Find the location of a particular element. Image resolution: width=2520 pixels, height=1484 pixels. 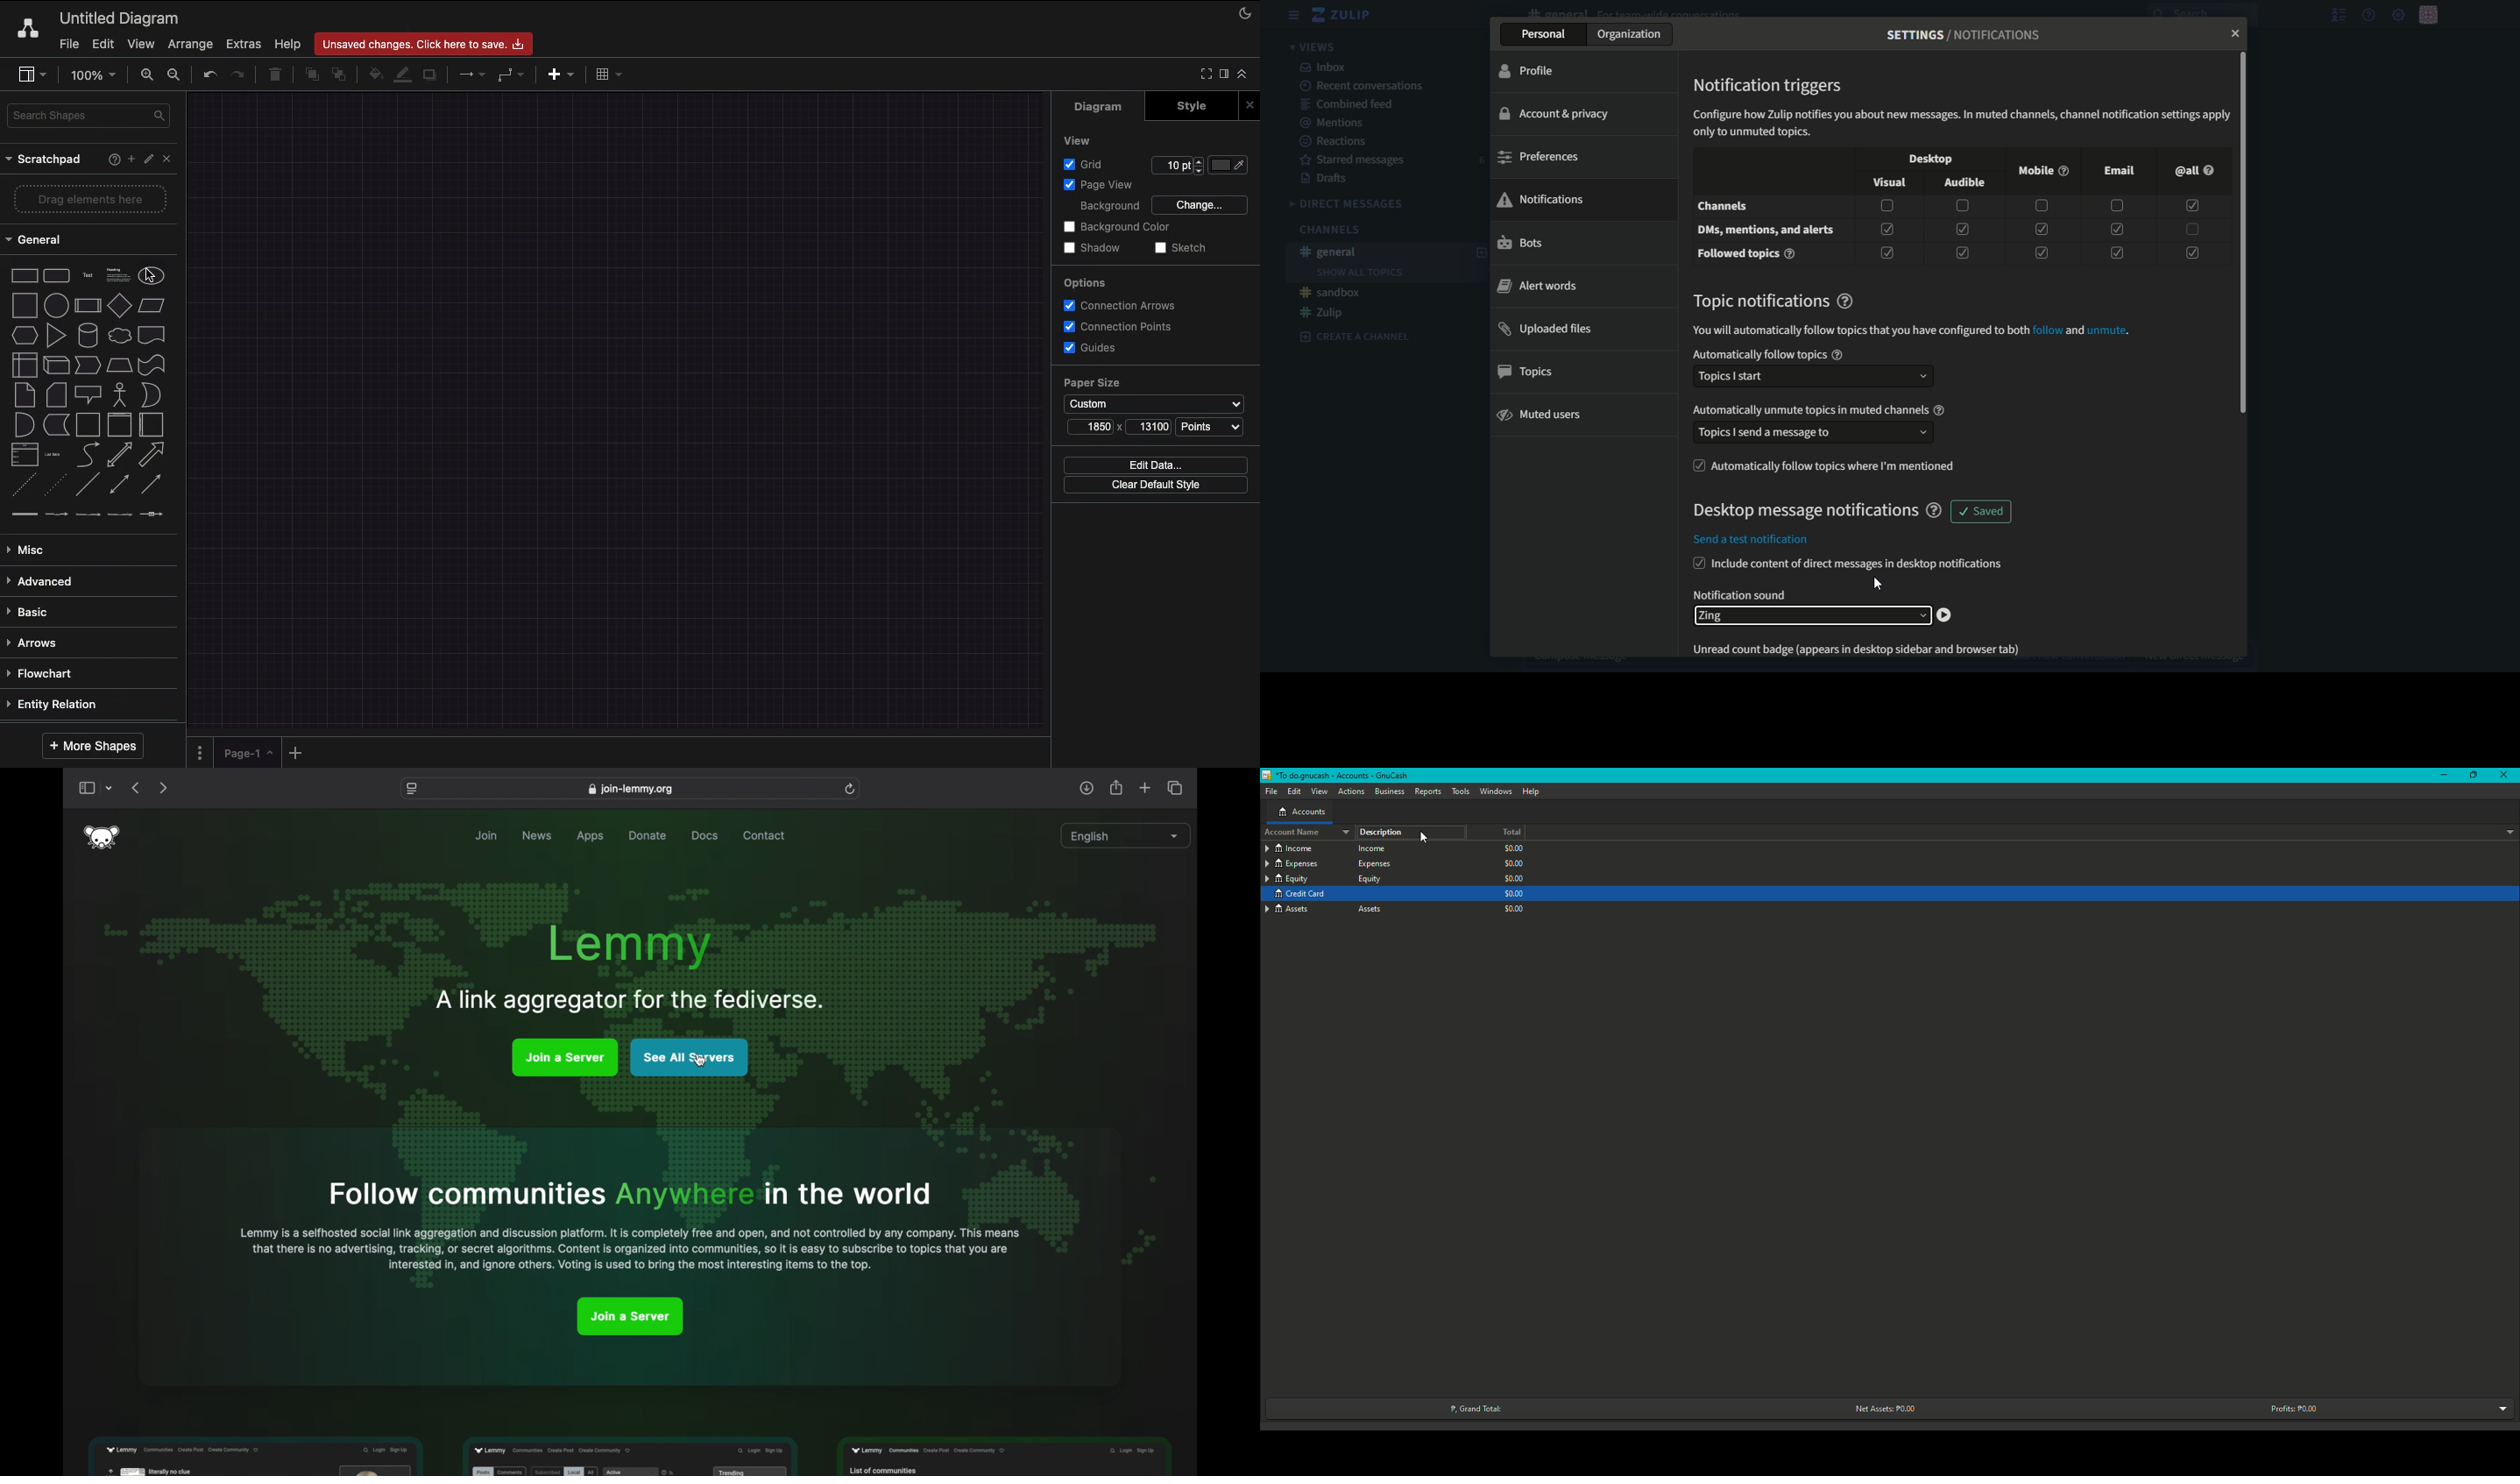

Correction arrows is located at coordinates (1117, 304).